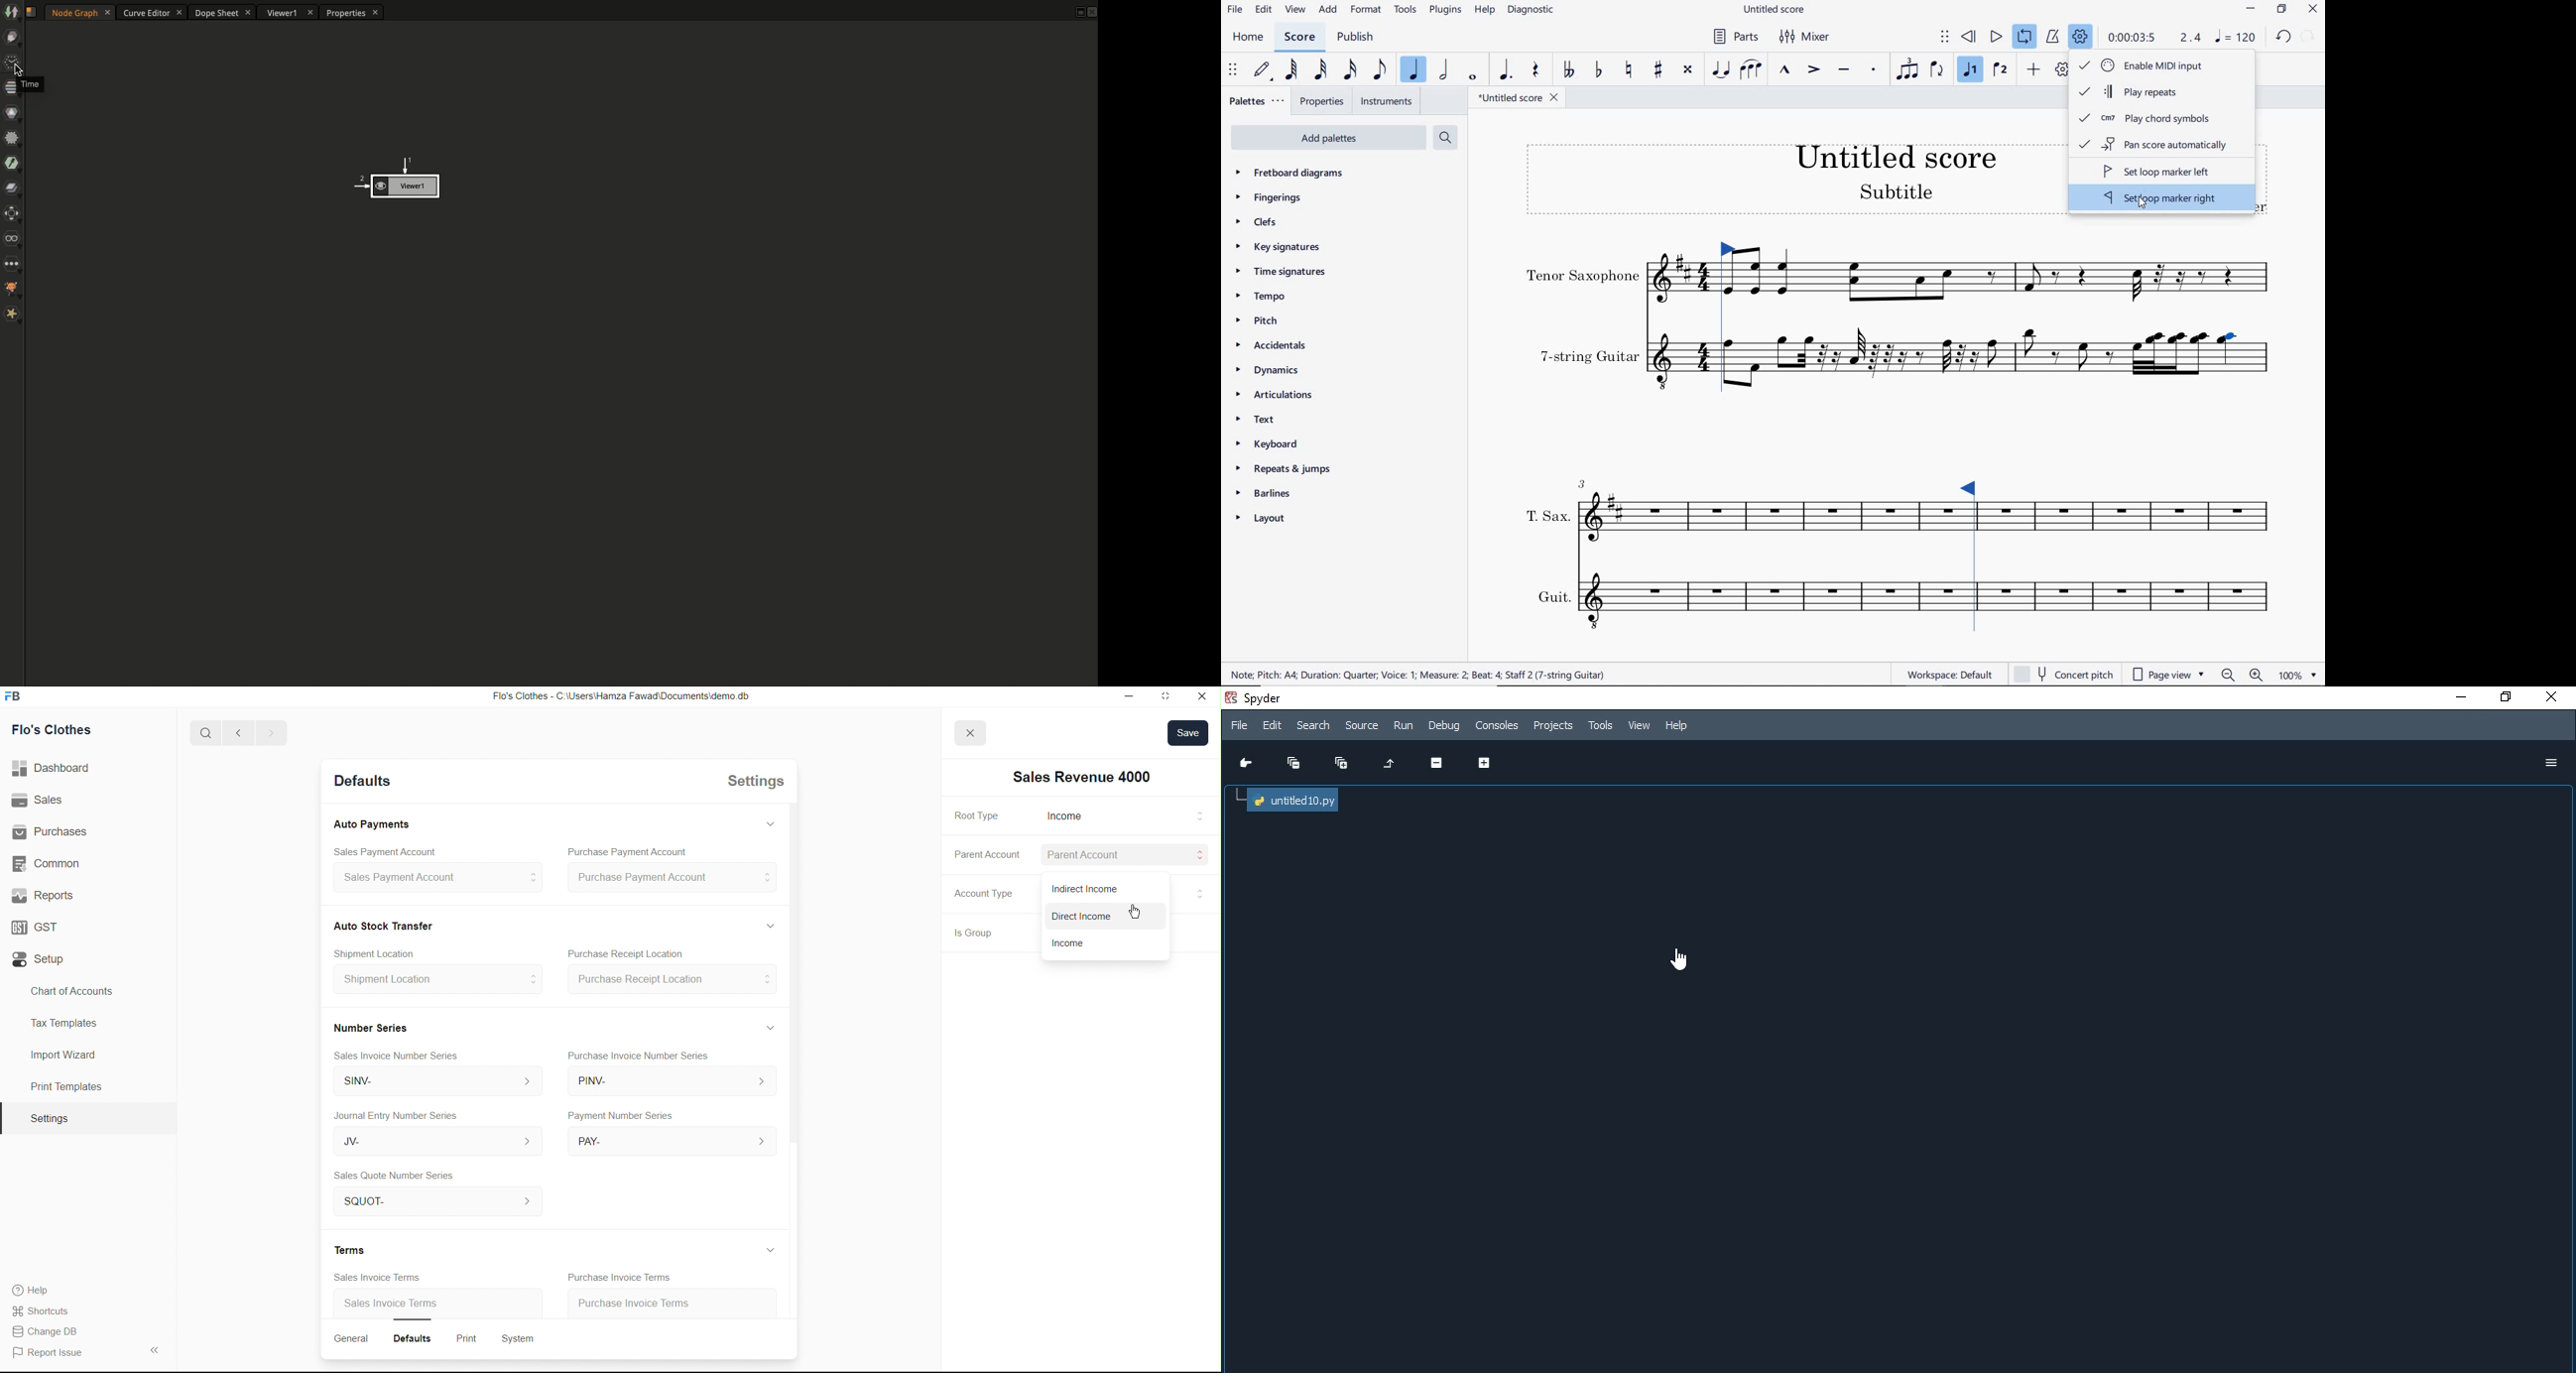 Image resolution: width=2576 pixels, height=1400 pixels. What do you see at coordinates (670, 1084) in the screenshot?
I see `PINV-` at bounding box center [670, 1084].